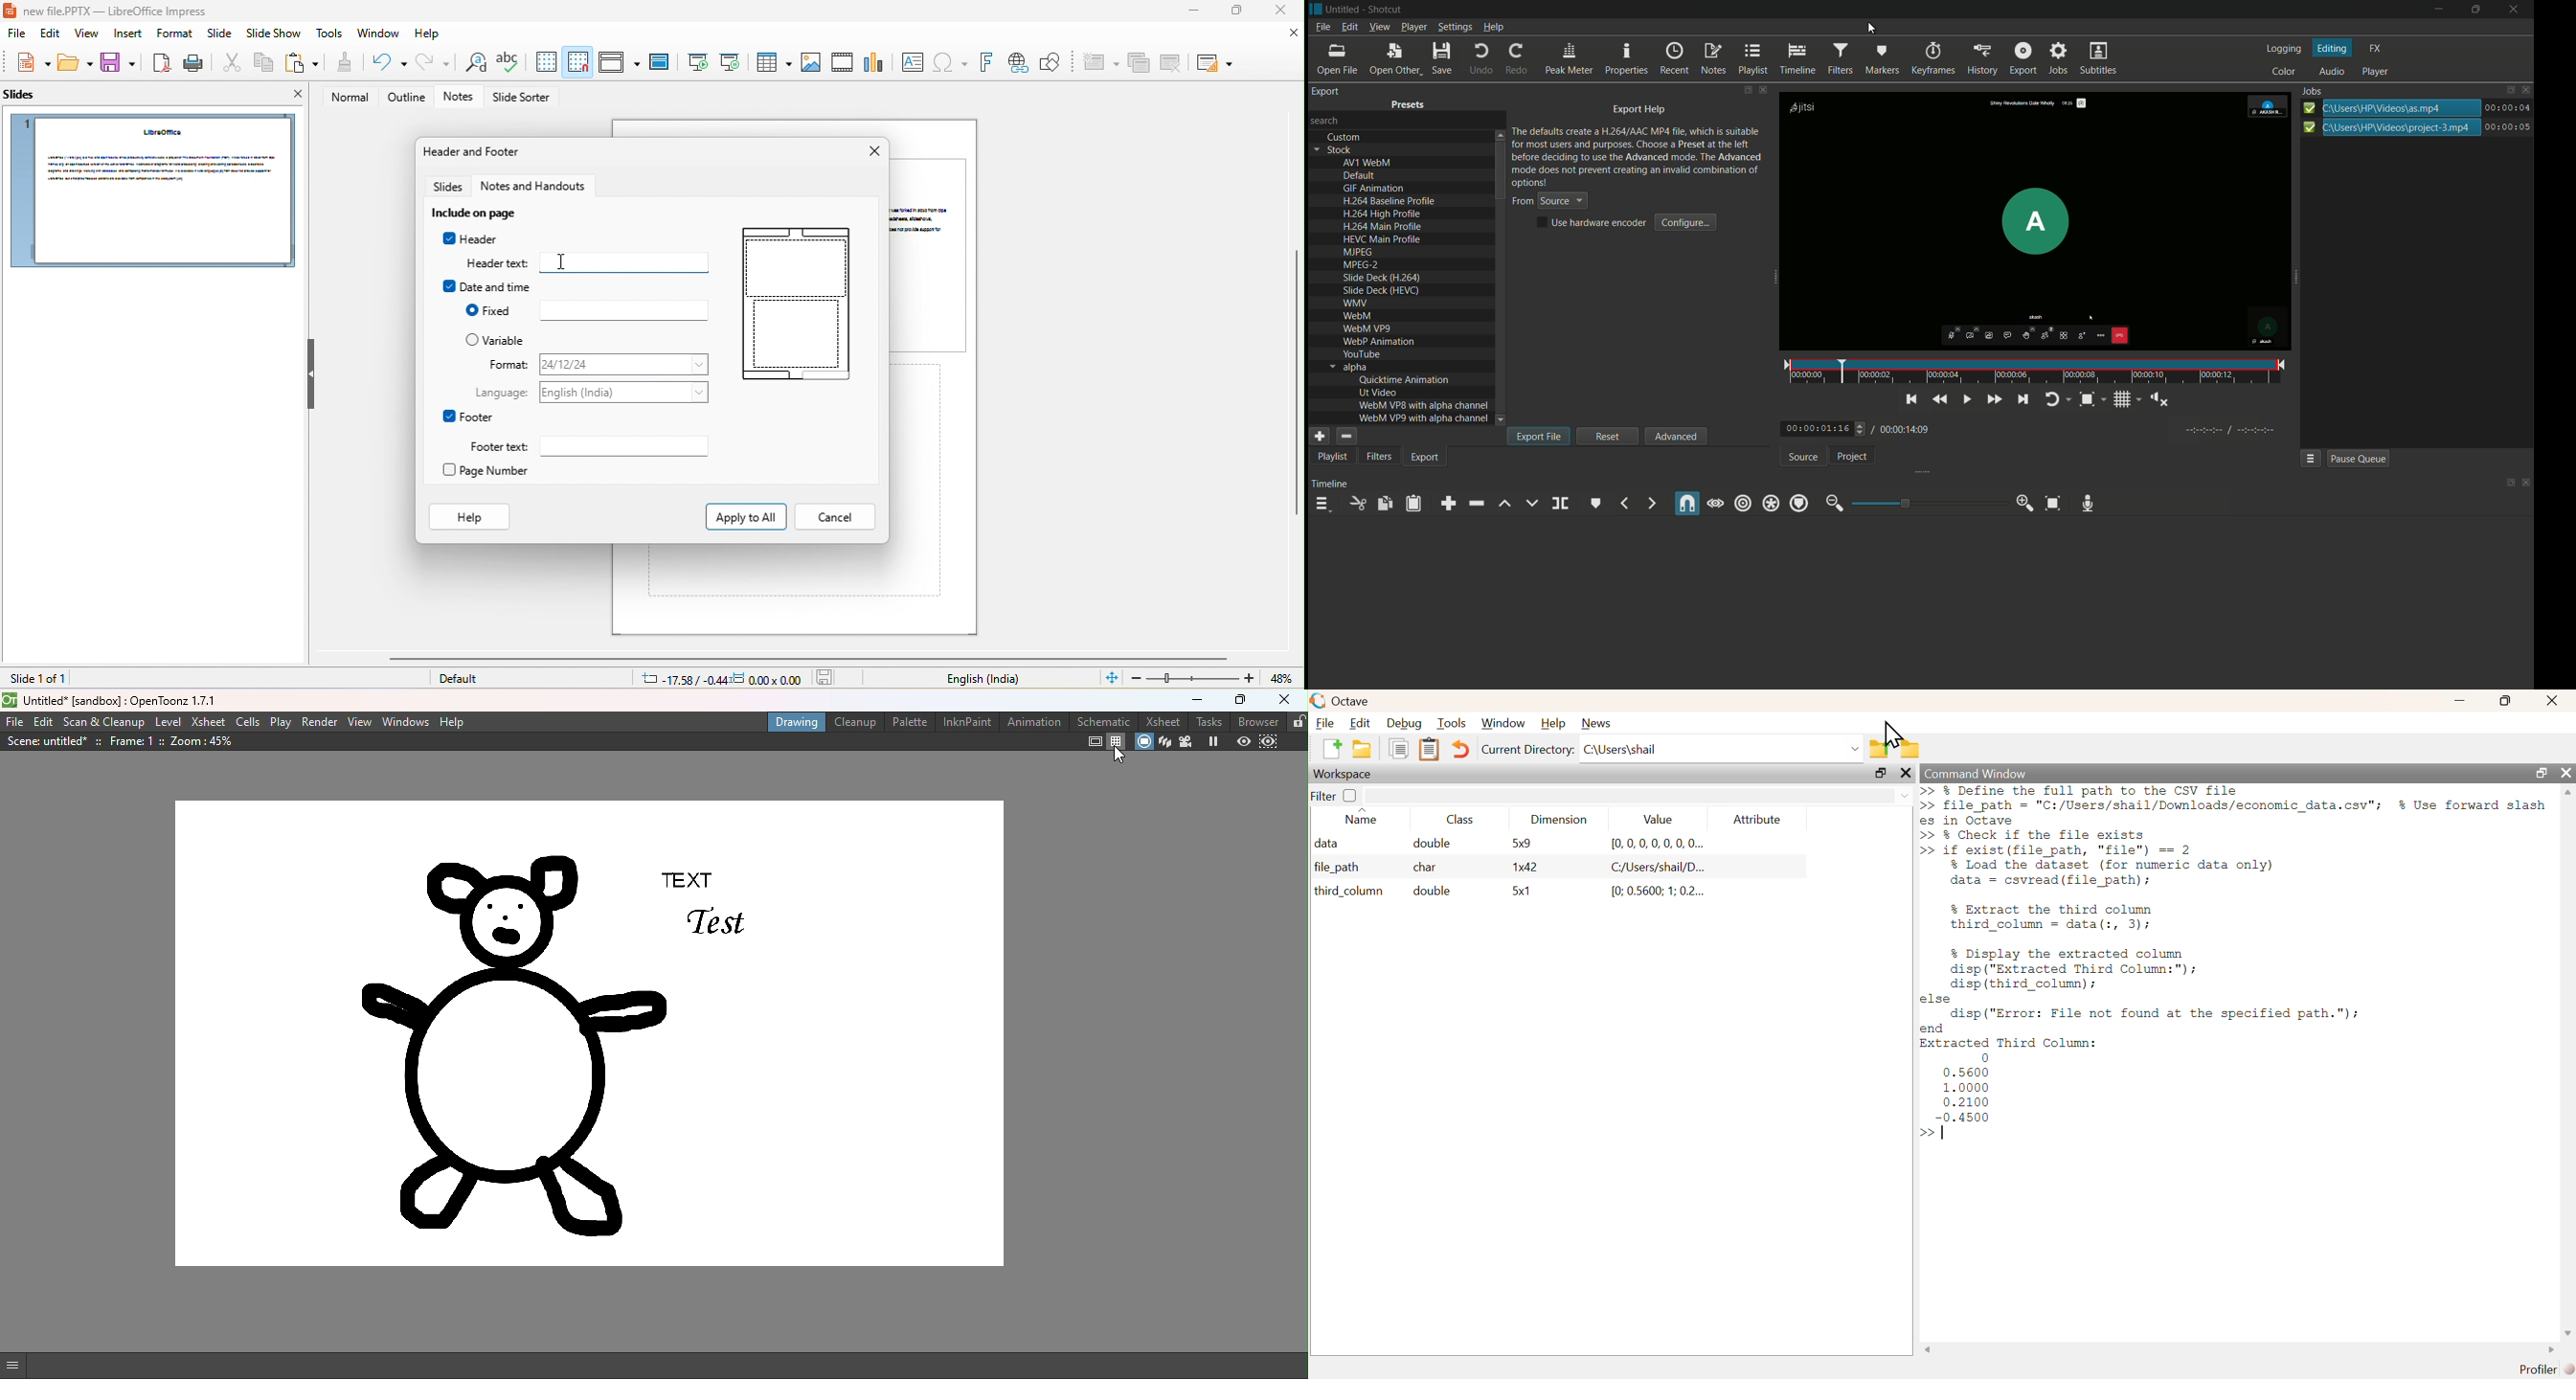 Image resolution: width=2576 pixels, height=1400 pixels. Describe the element at coordinates (385, 63) in the screenshot. I see `undo` at that location.